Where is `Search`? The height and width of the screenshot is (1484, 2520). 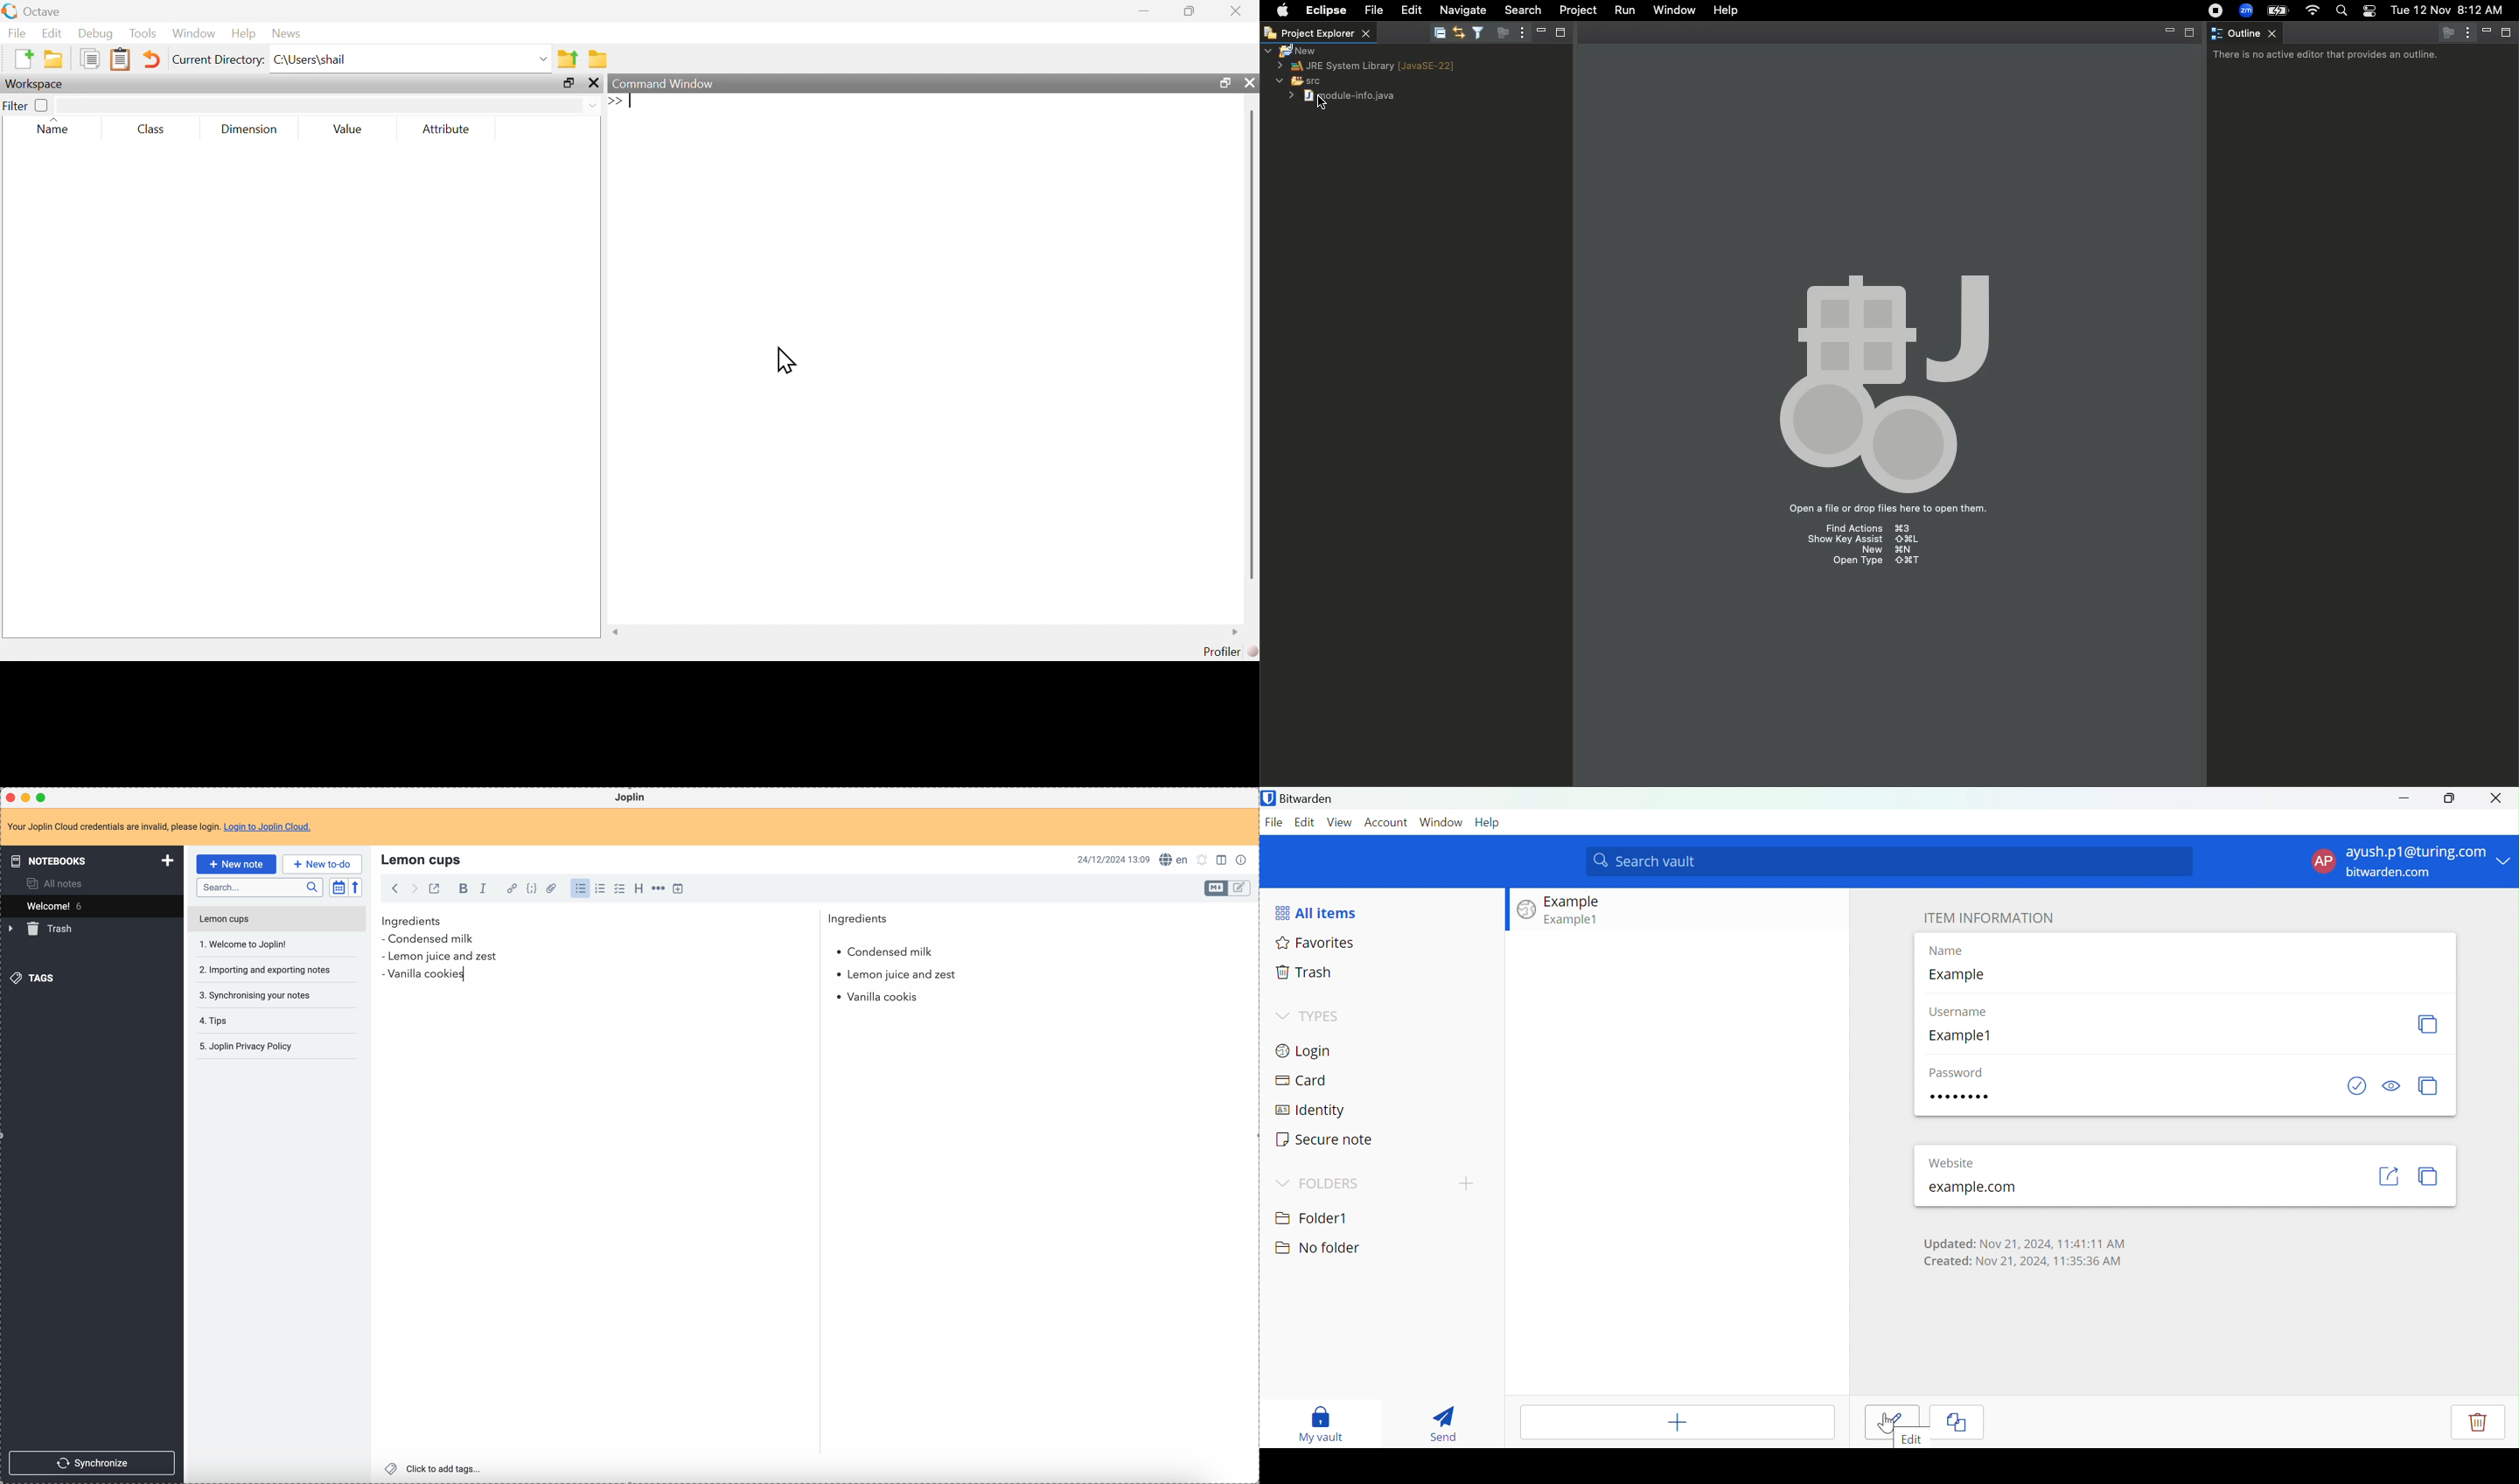 Search is located at coordinates (1522, 9).